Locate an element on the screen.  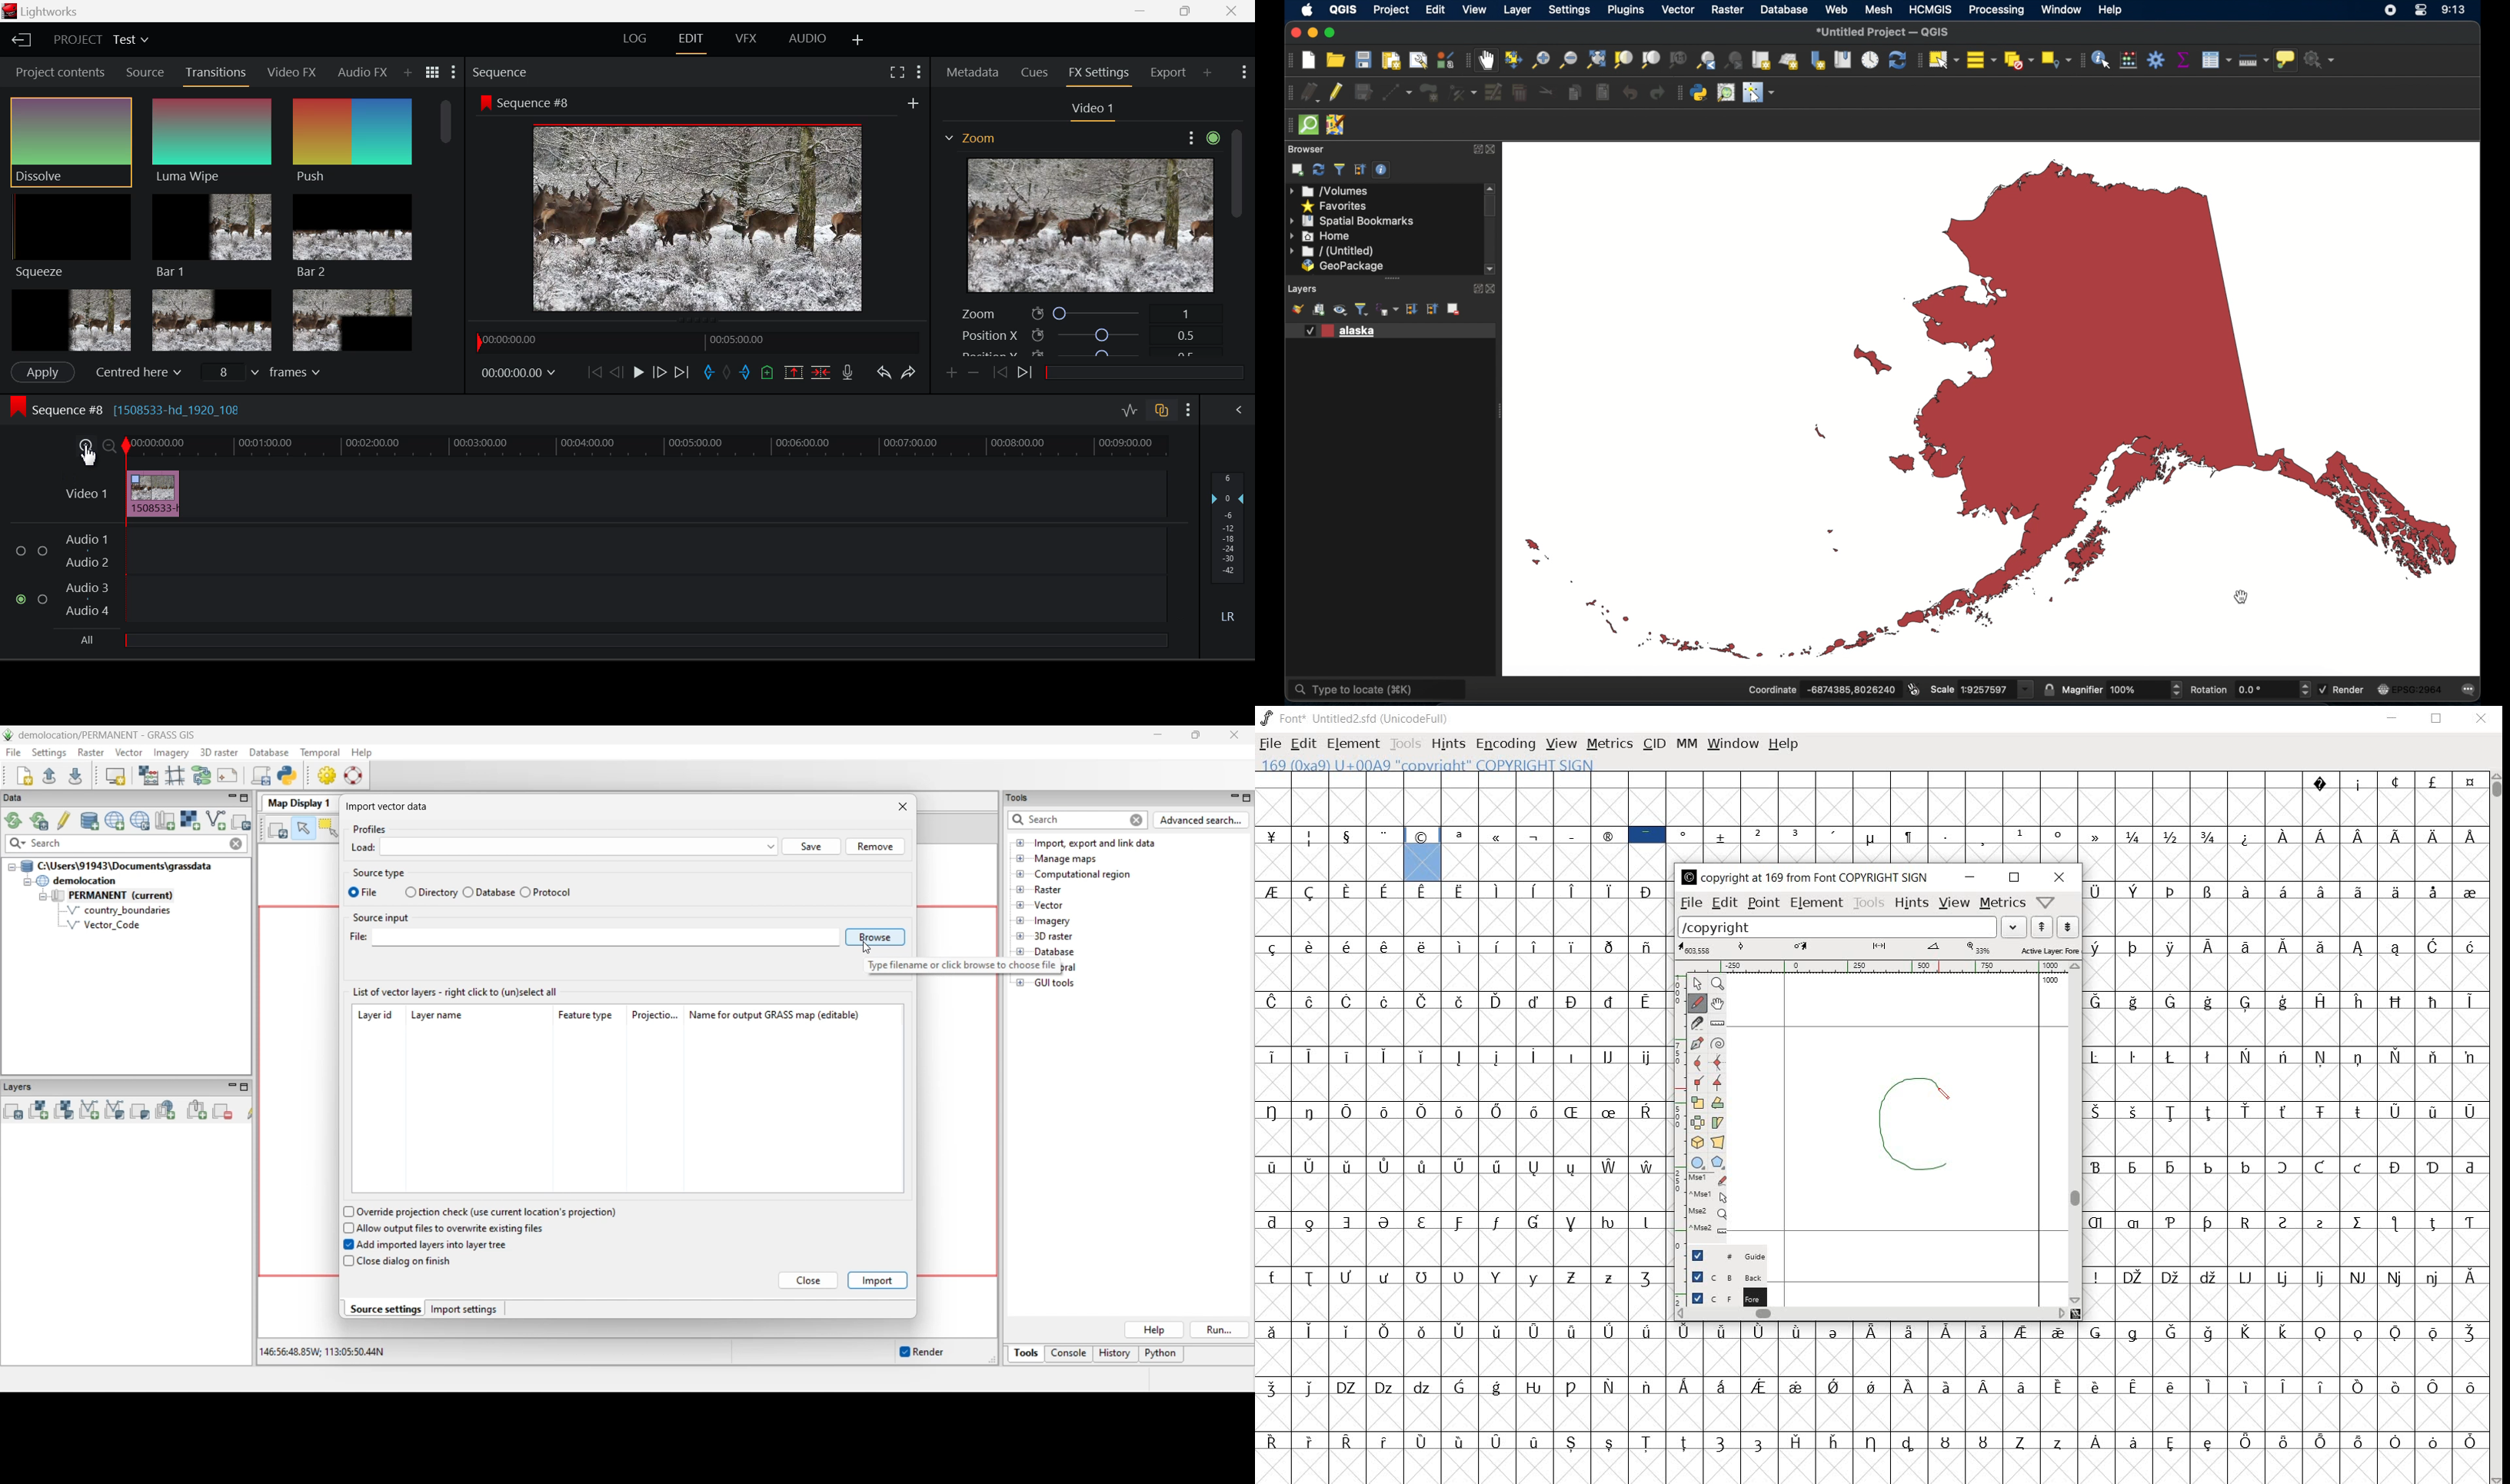
expand all is located at coordinates (1411, 309).